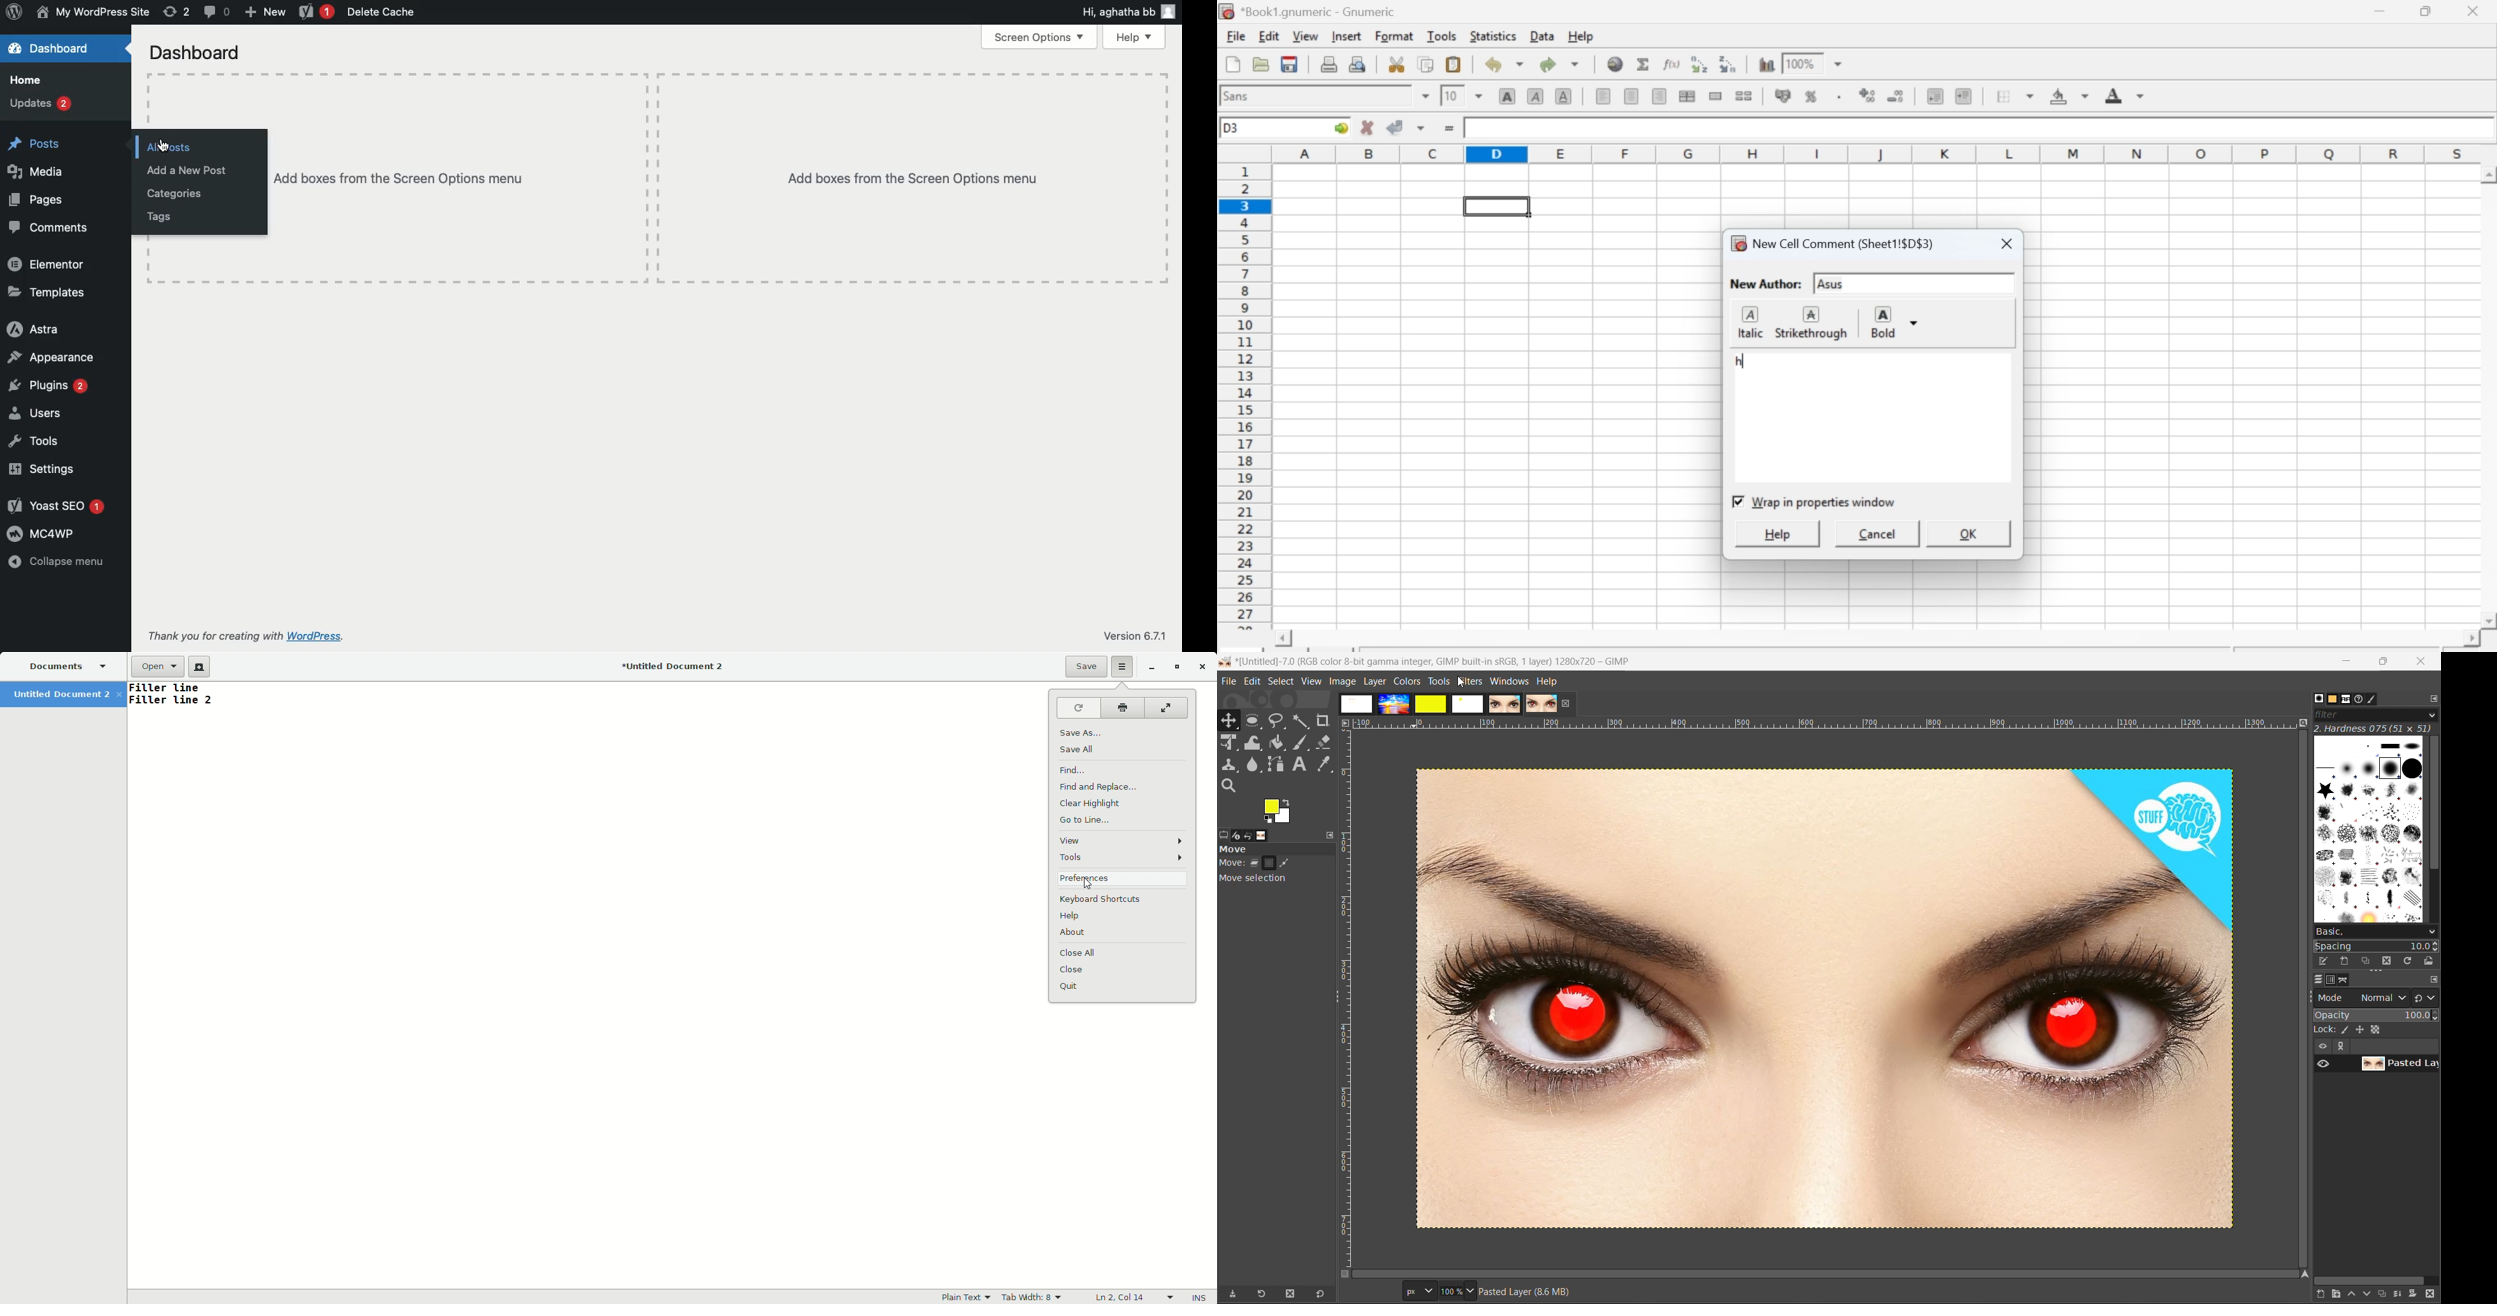 The image size is (2520, 1316). Describe the element at coordinates (2015, 97) in the screenshot. I see `Border` at that location.